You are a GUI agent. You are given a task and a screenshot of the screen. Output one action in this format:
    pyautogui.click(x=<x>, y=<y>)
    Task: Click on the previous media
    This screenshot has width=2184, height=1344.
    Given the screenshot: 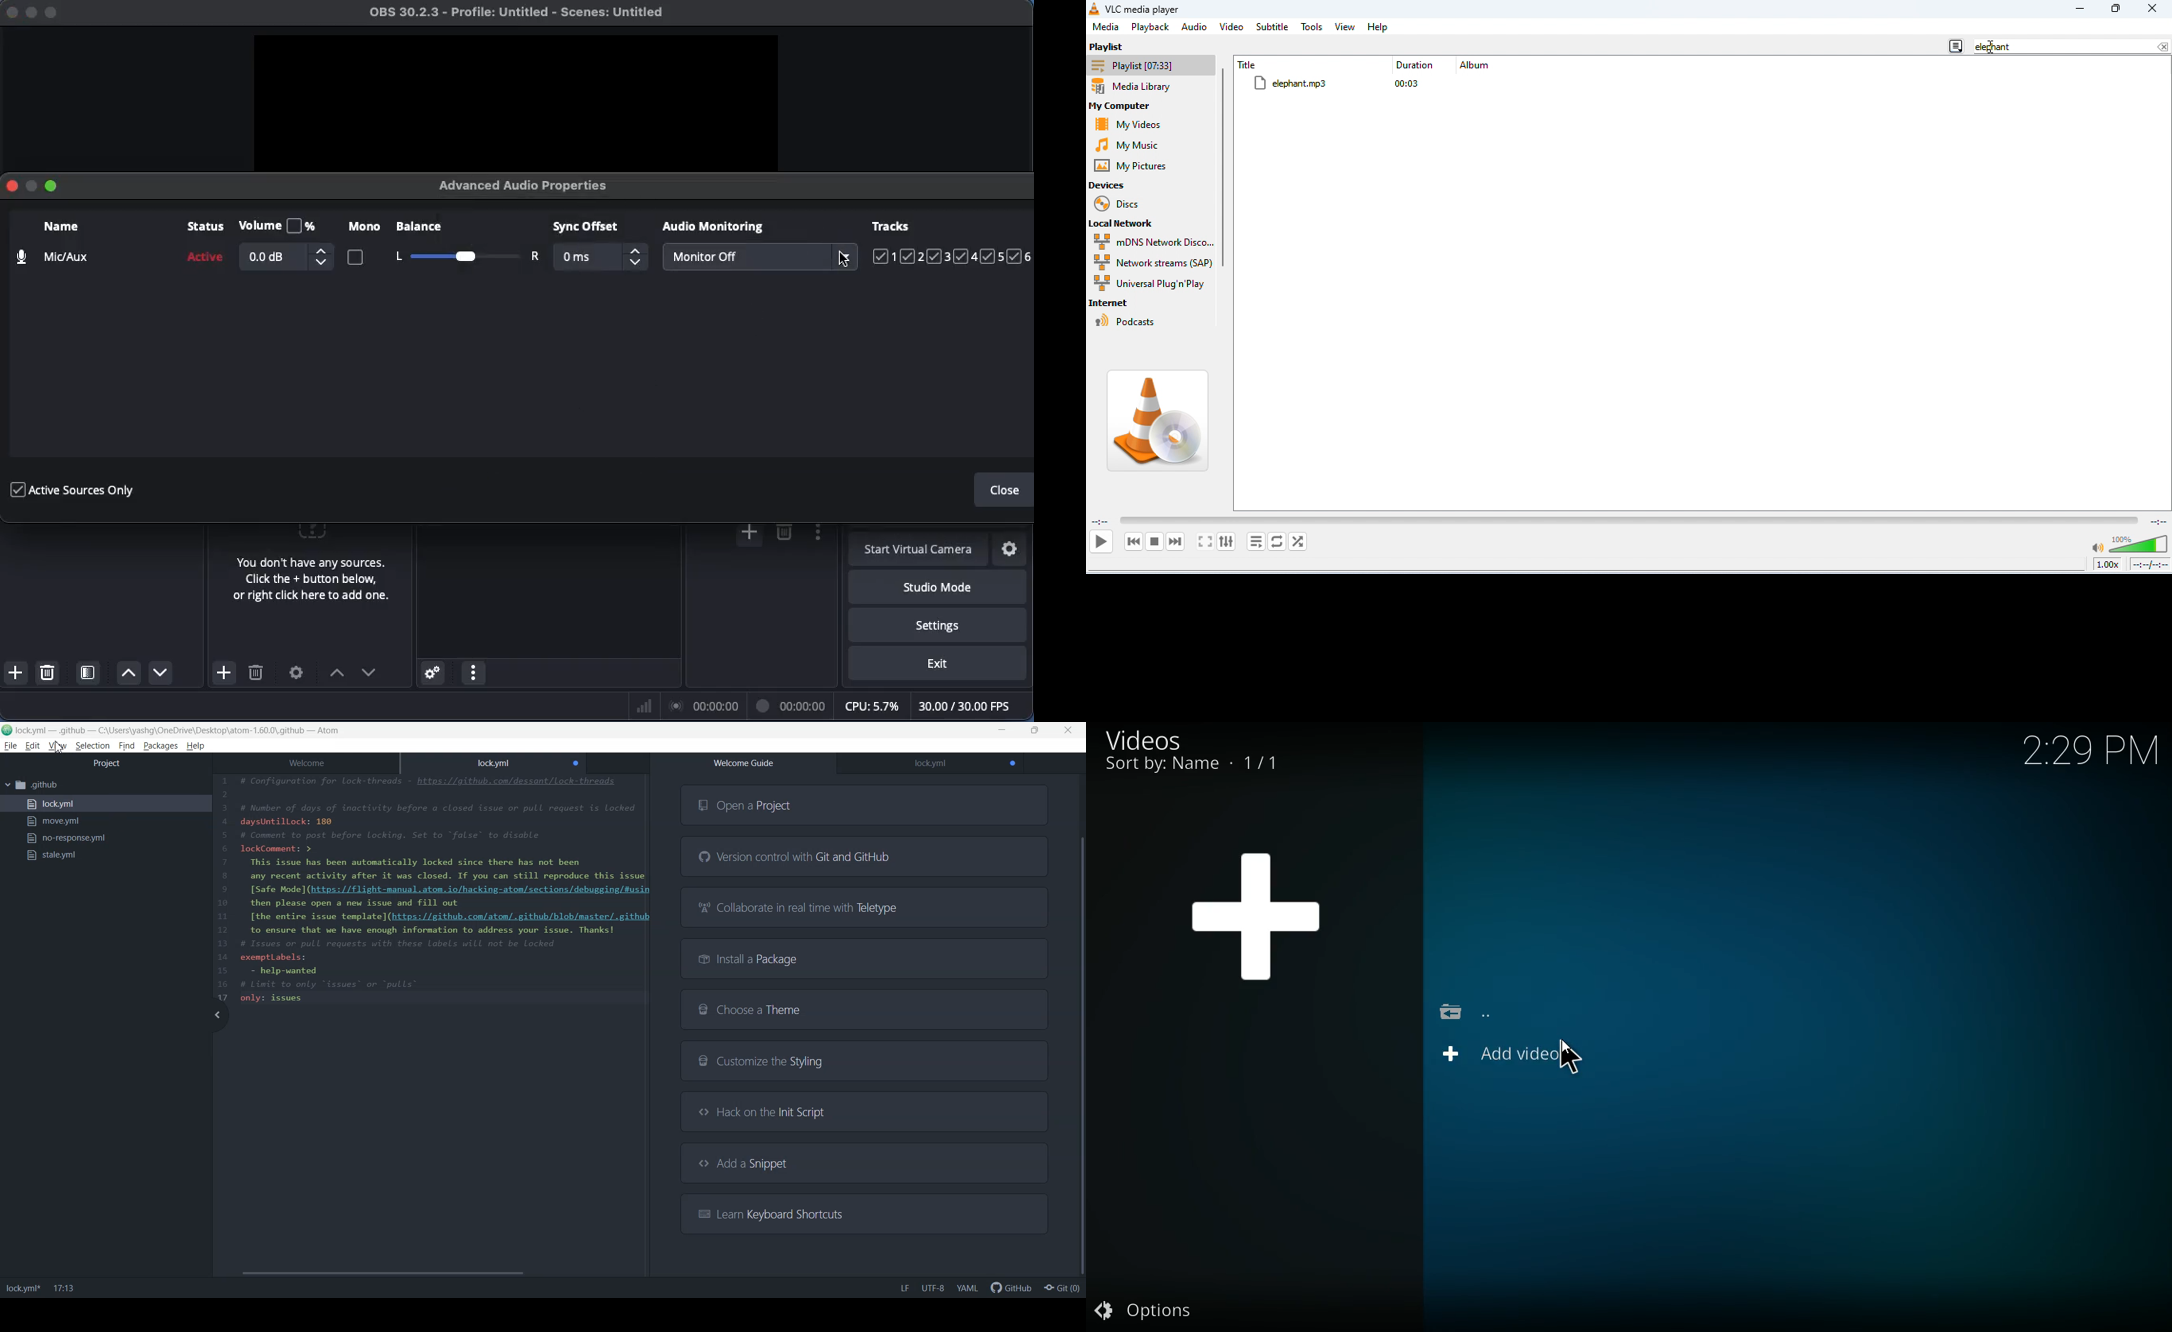 What is the action you would take?
    pyautogui.click(x=1134, y=542)
    